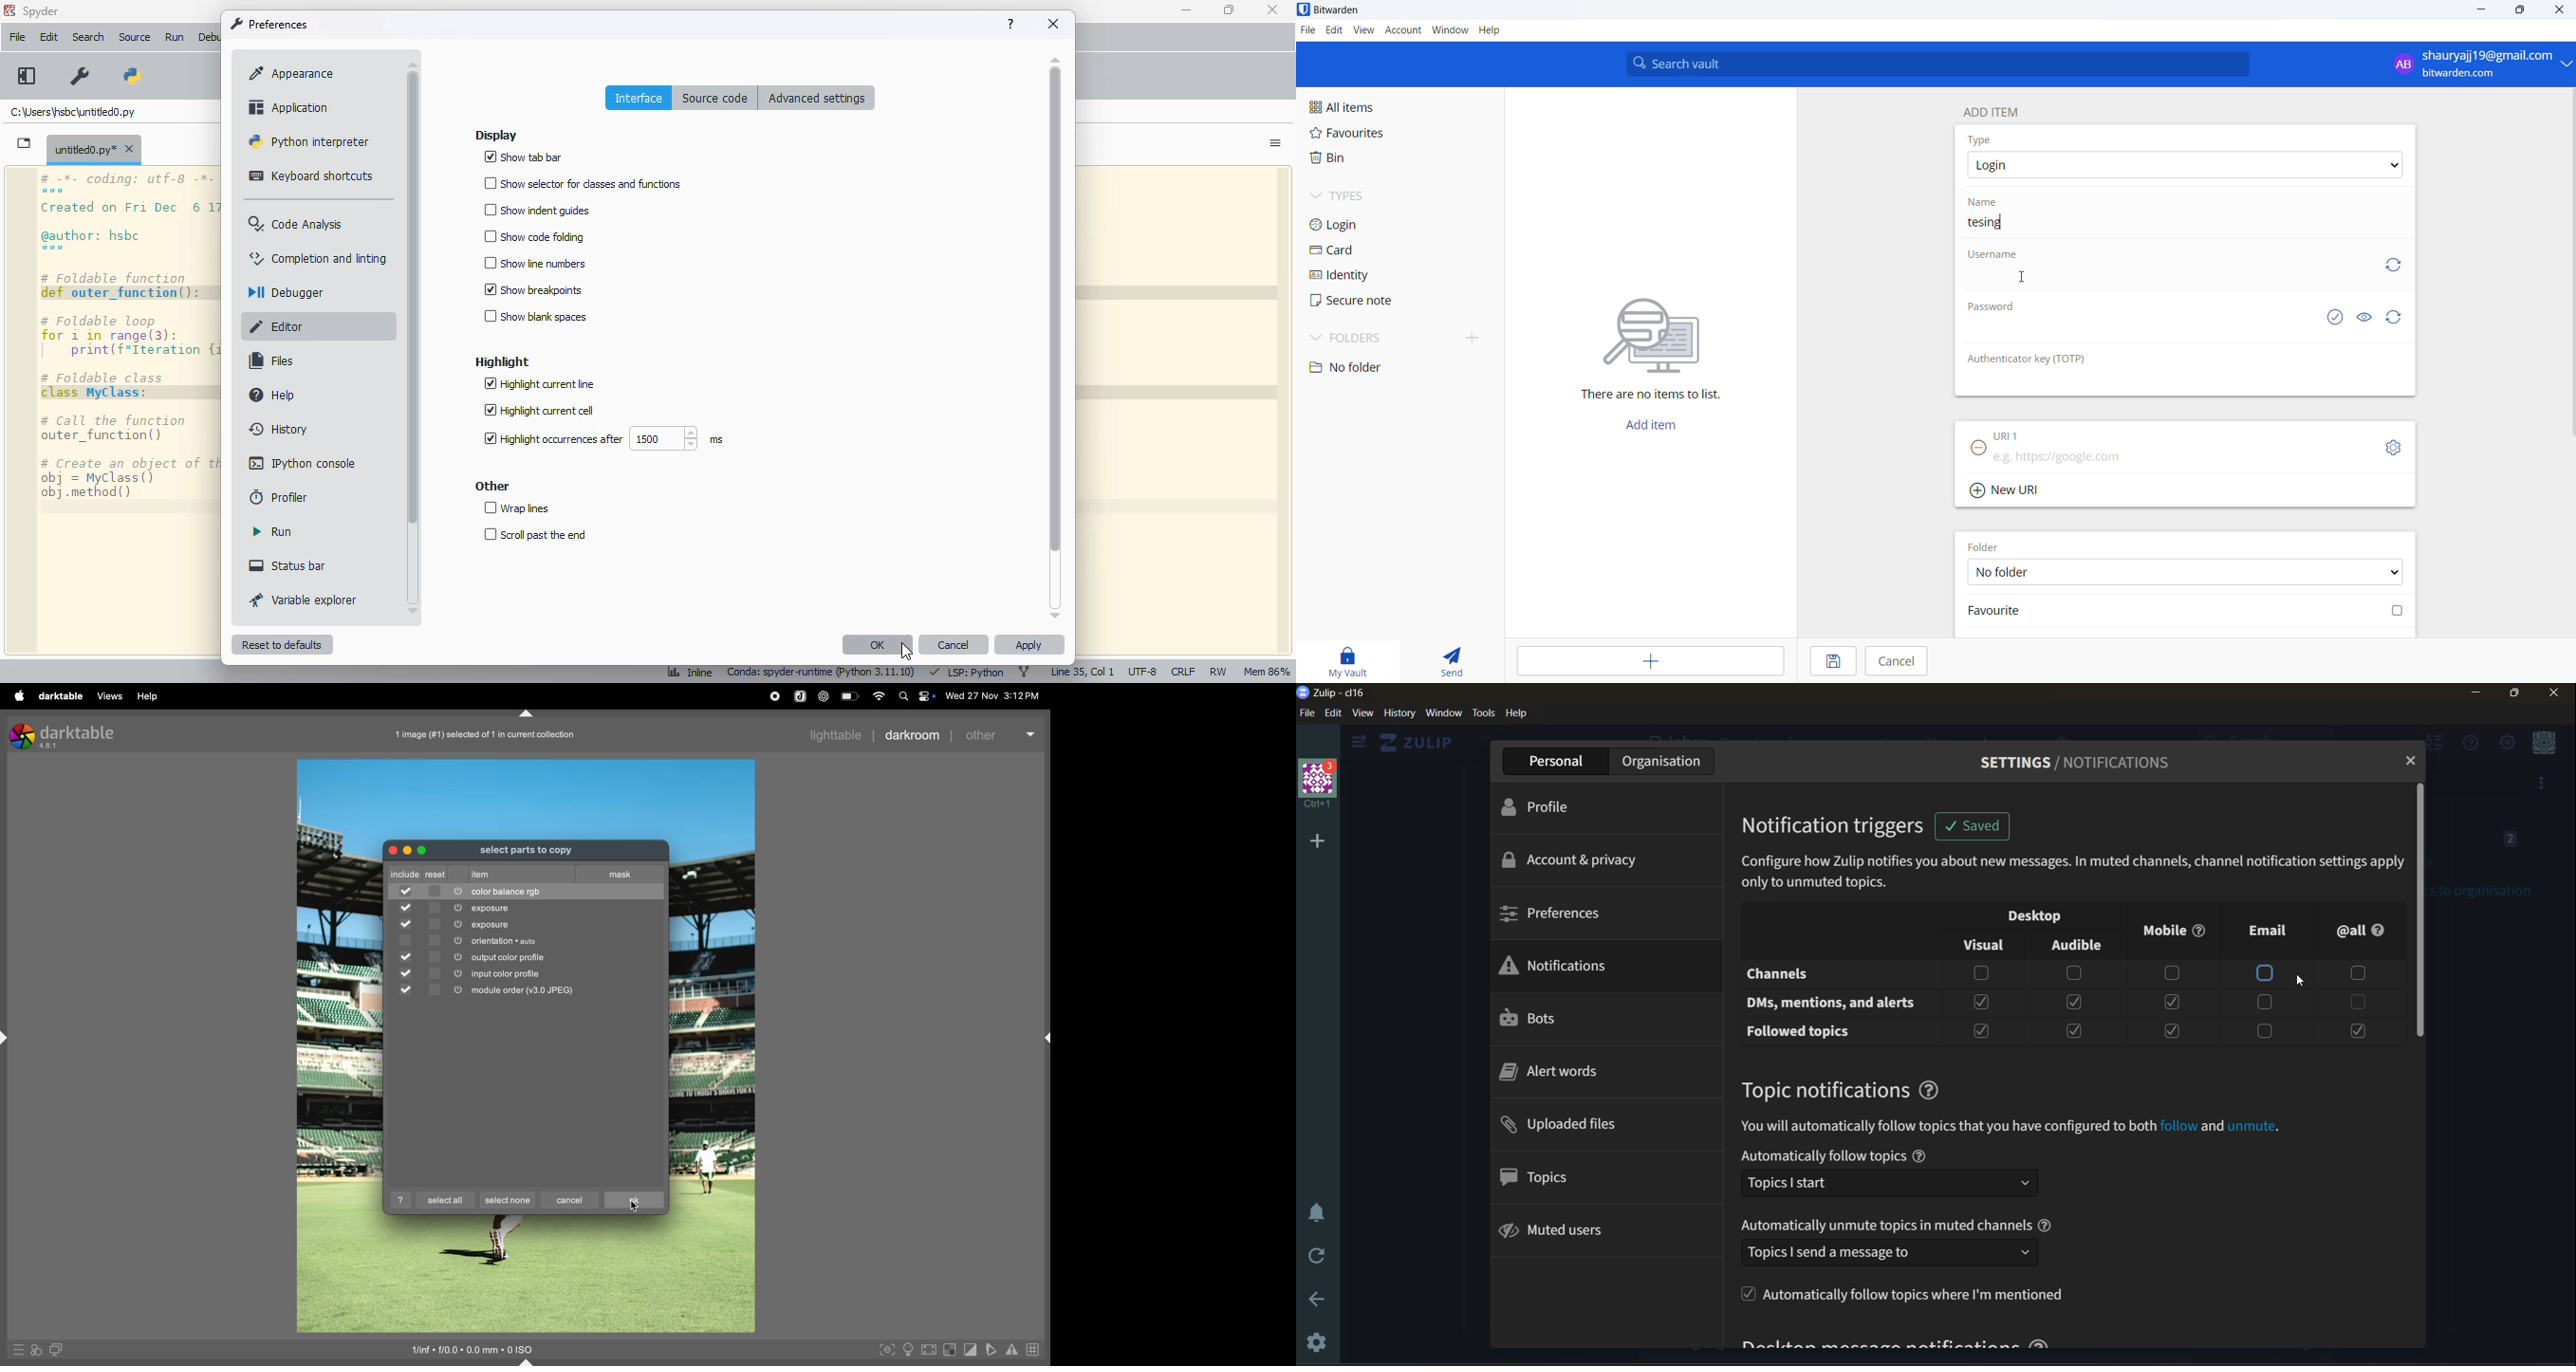 Image resolution: width=2576 pixels, height=1372 pixels. I want to click on select follow topic, so click(1890, 1183).